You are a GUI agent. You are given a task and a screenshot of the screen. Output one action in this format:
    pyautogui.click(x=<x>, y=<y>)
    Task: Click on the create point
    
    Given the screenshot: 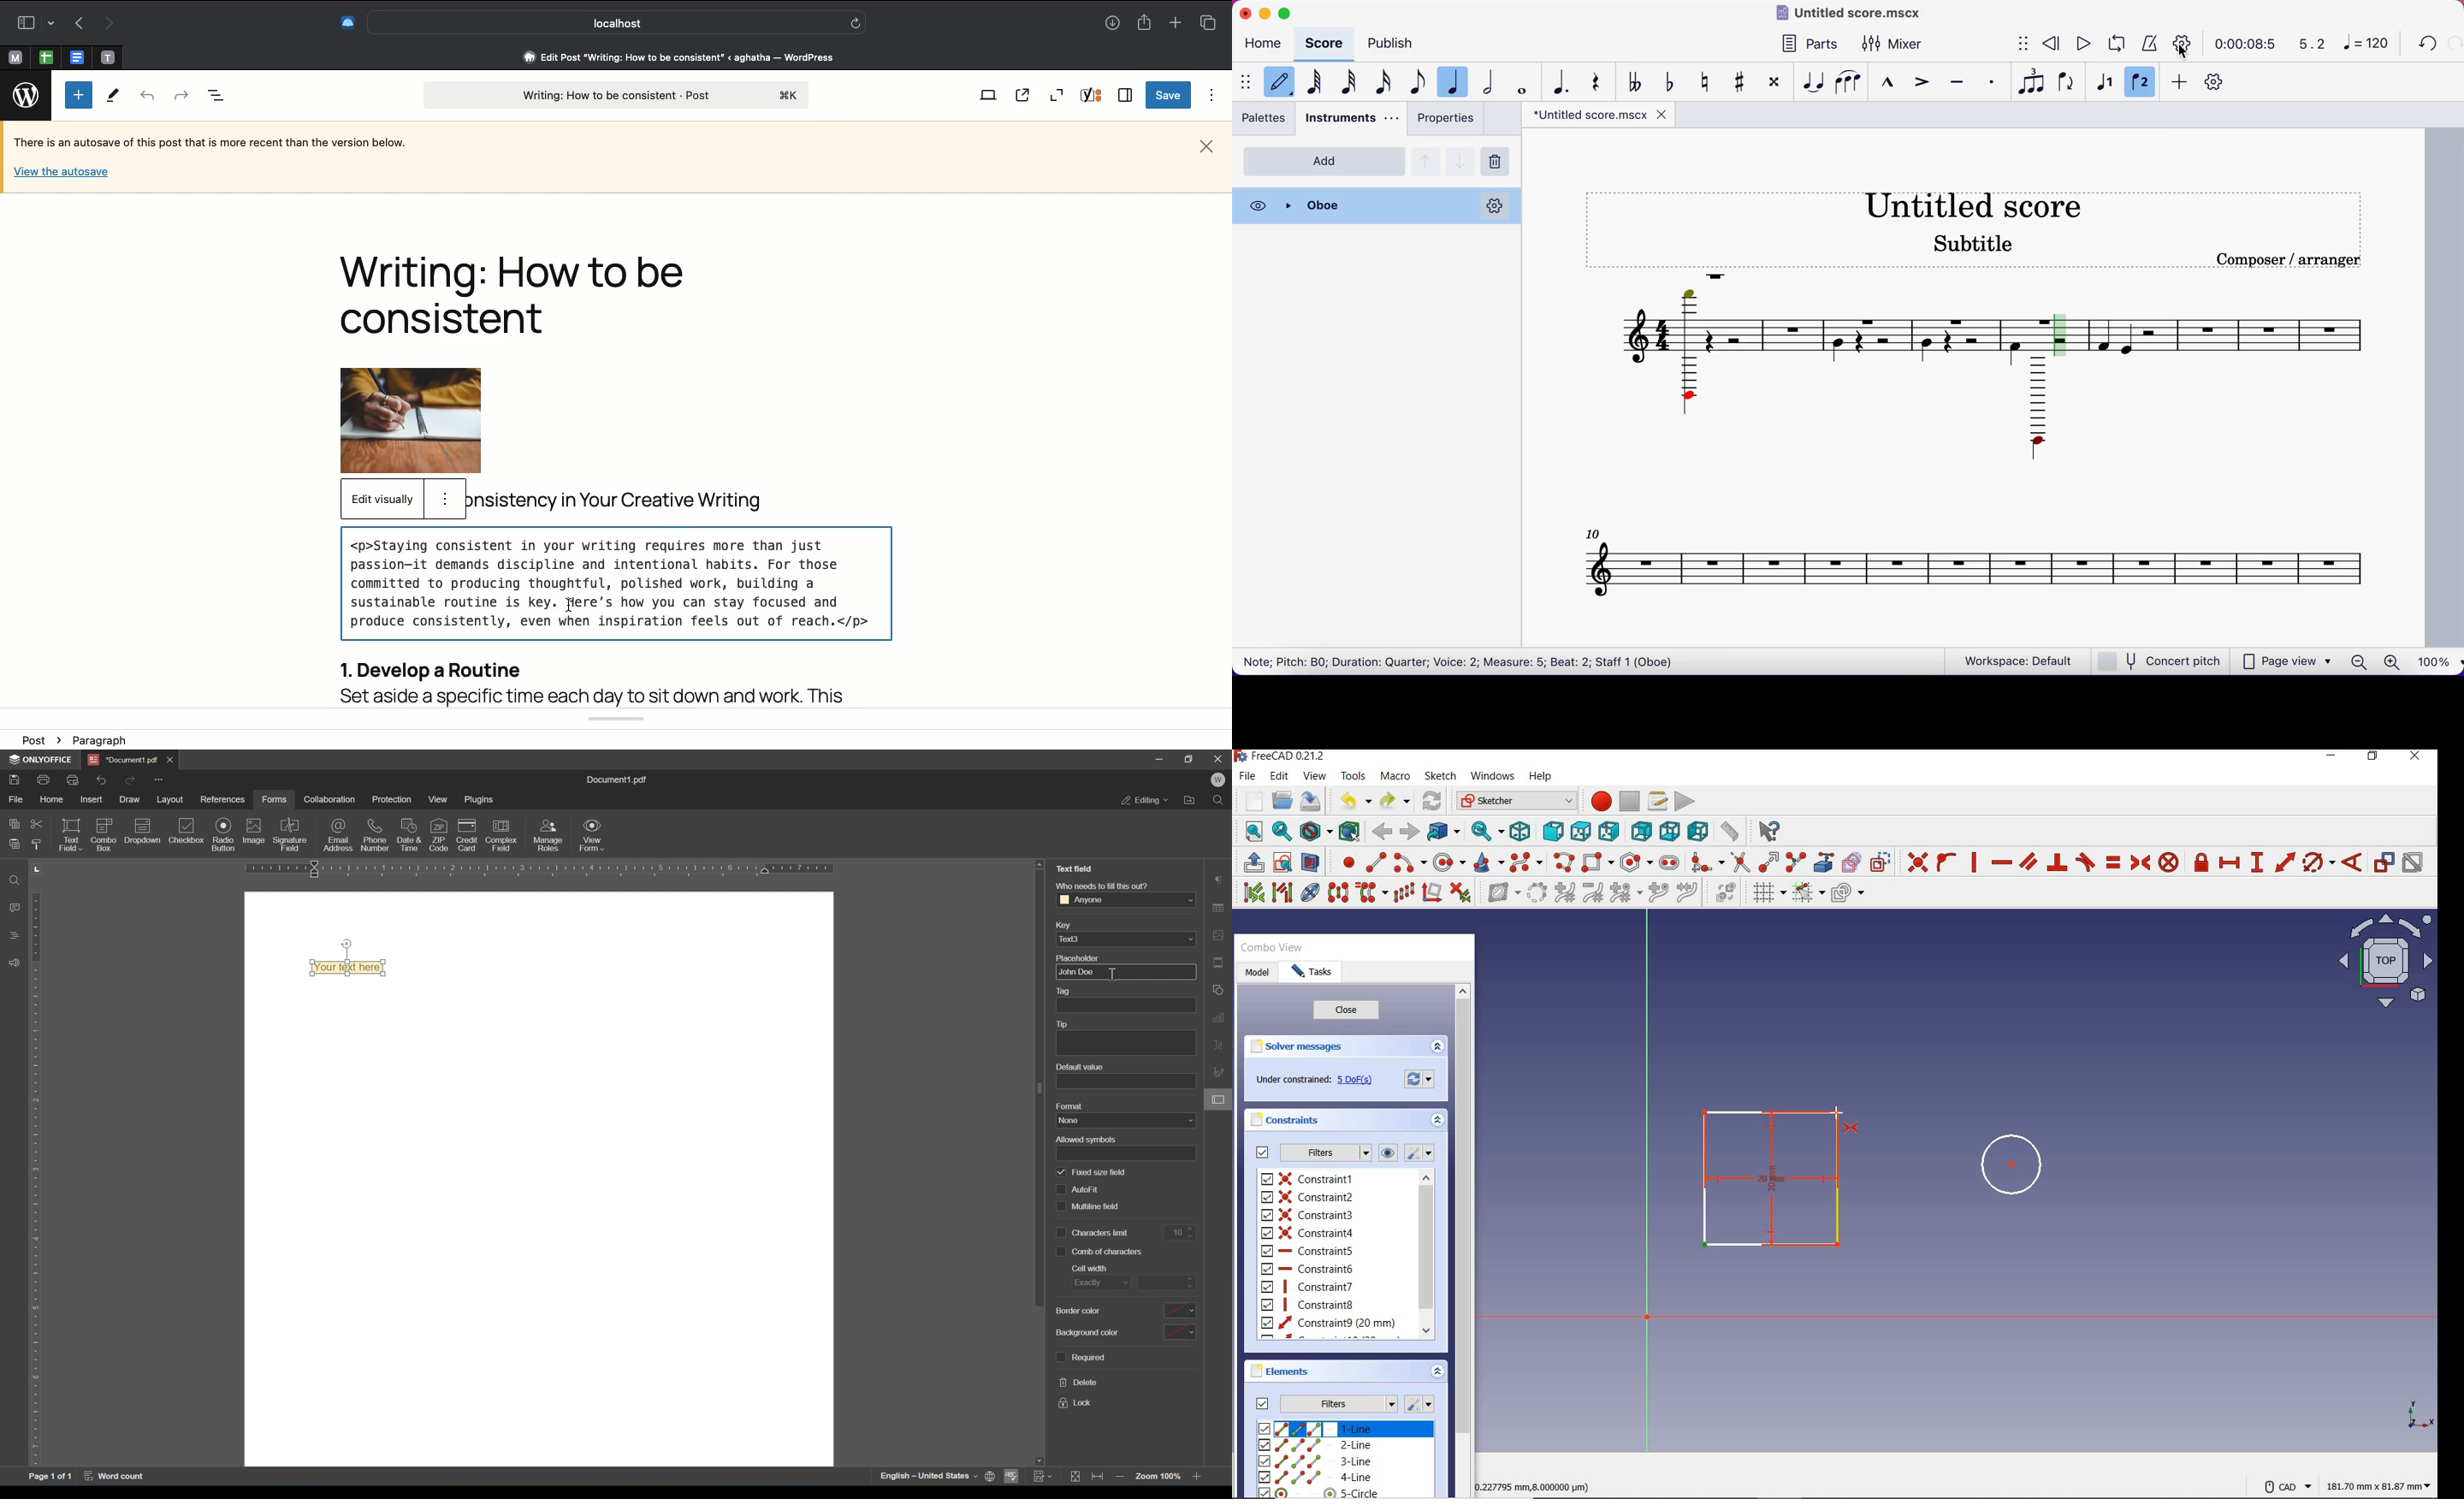 What is the action you would take?
    pyautogui.click(x=1345, y=861)
    